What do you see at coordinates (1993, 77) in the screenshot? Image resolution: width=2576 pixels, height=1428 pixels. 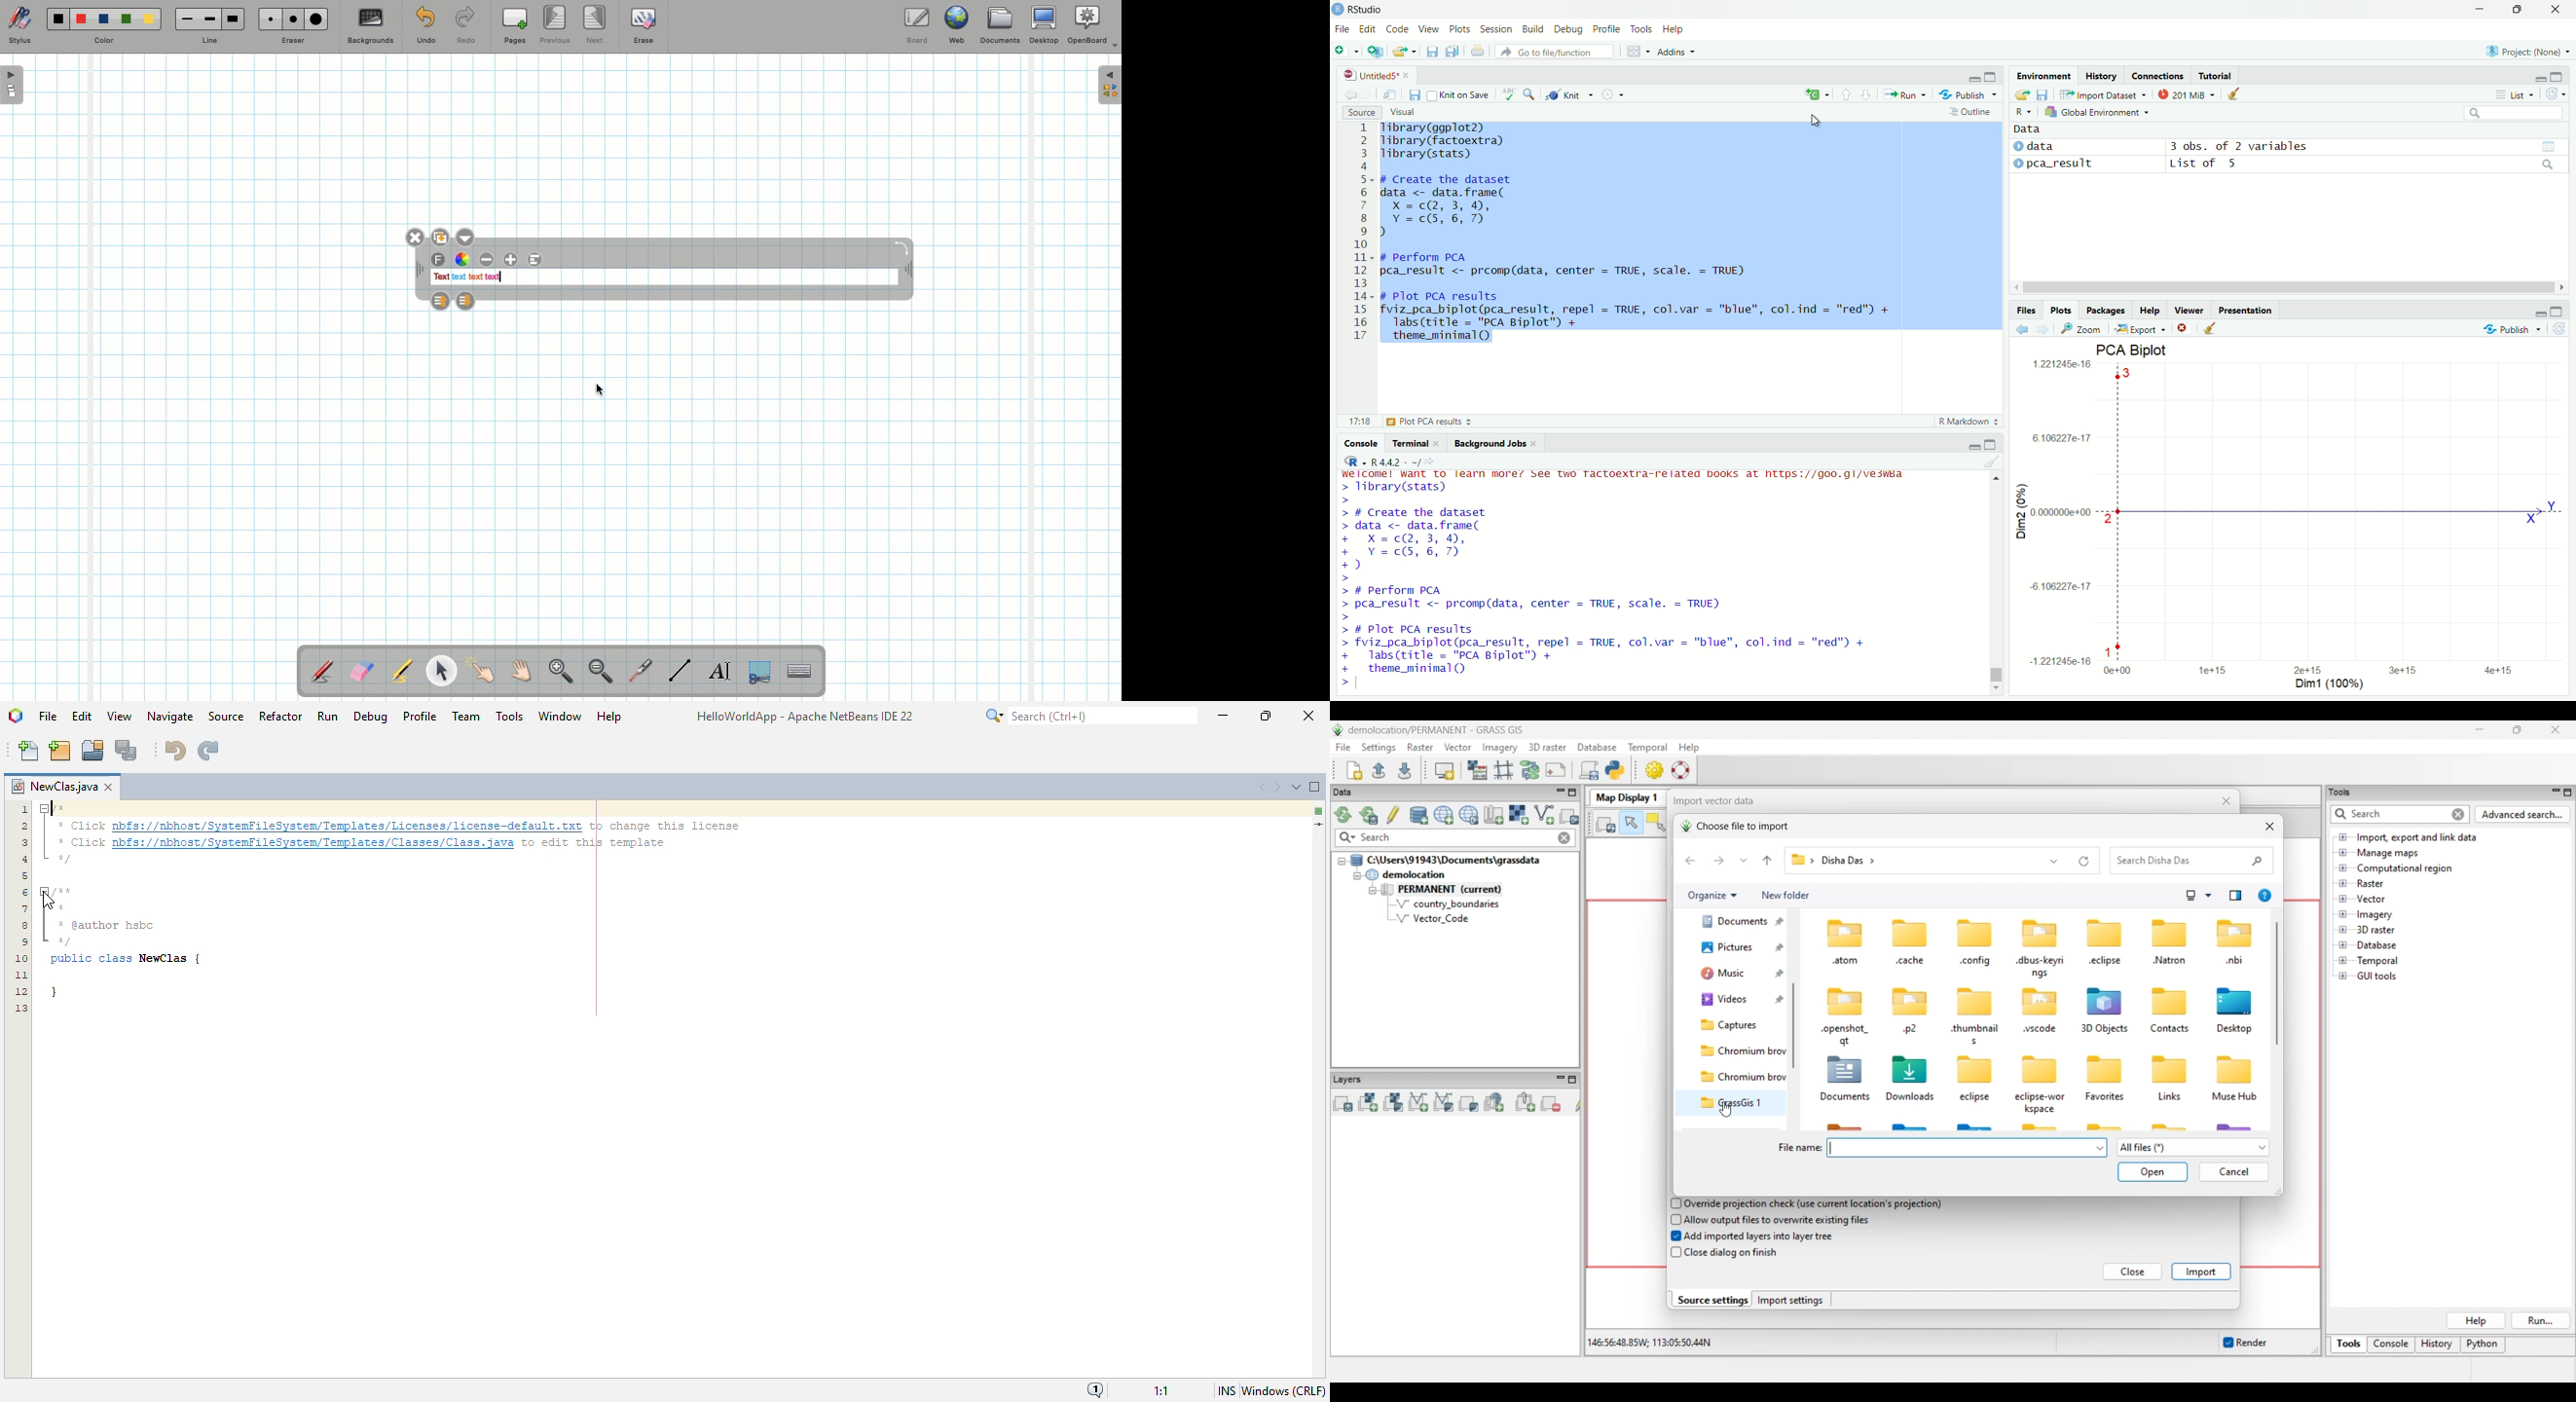 I see `maximize` at bounding box center [1993, 77].